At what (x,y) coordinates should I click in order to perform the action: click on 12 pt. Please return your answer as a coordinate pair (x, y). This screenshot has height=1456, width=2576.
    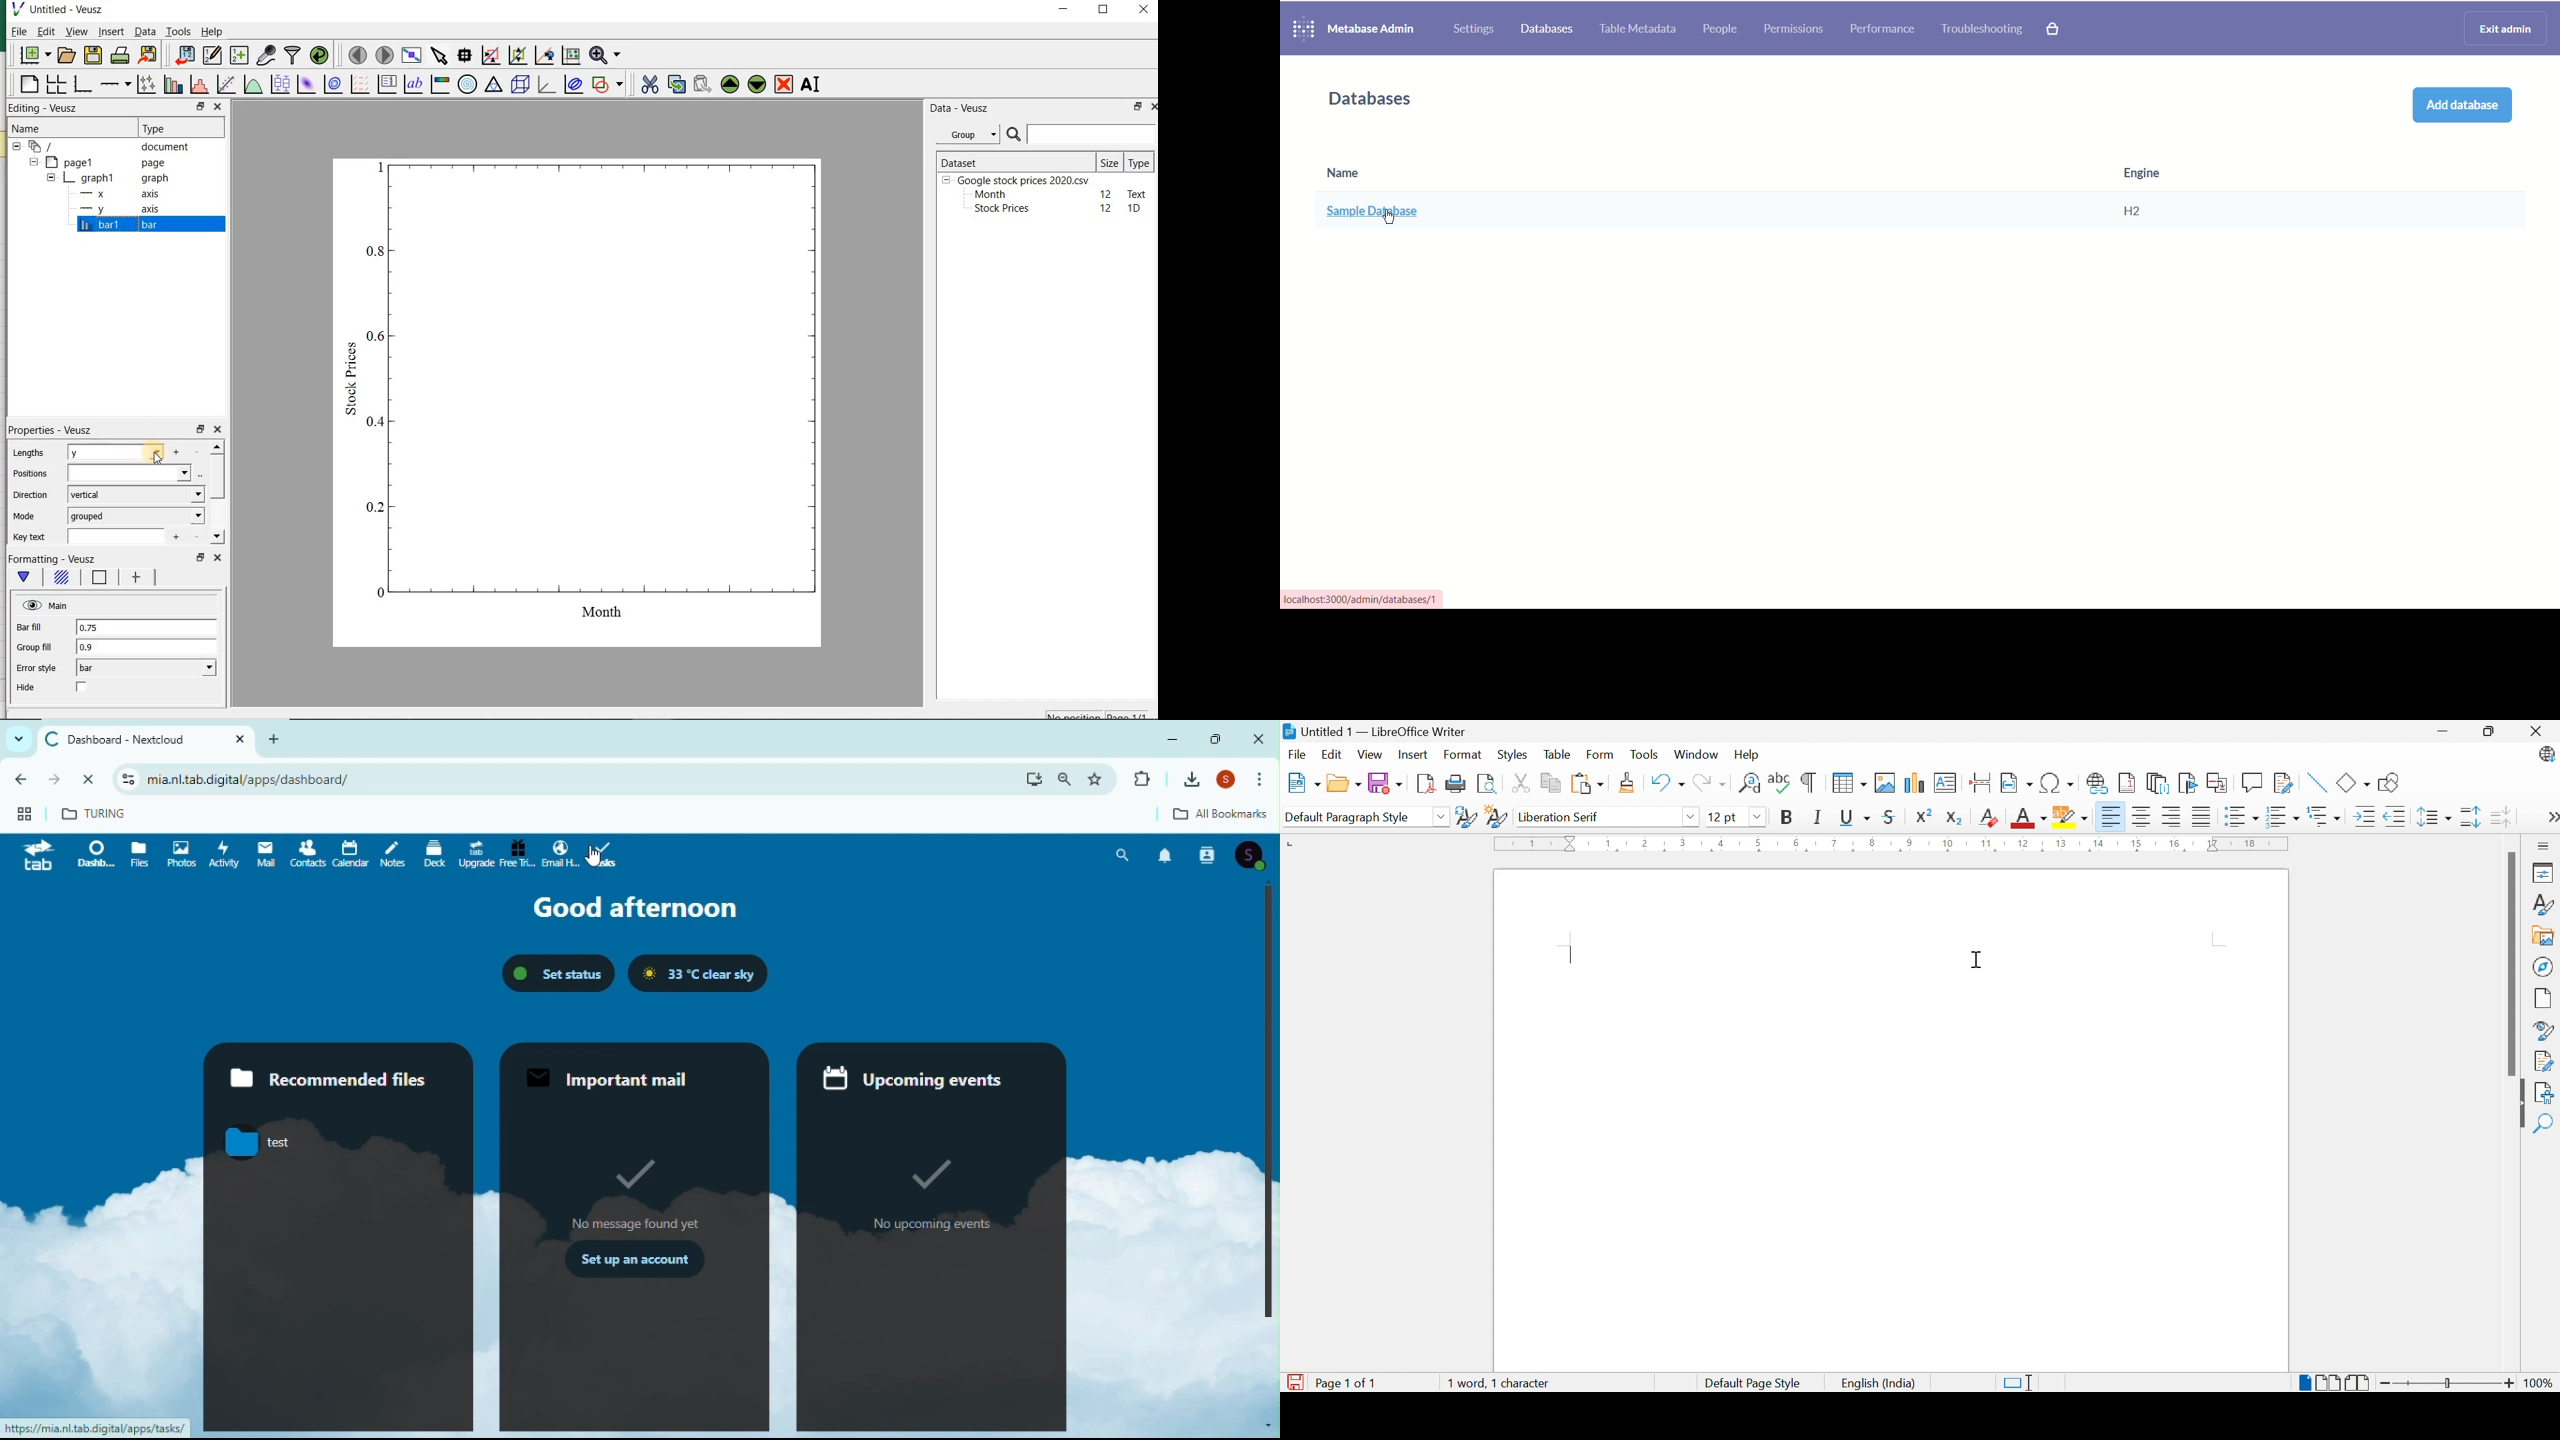
    Looking at the image, I should click on (1721, 816).